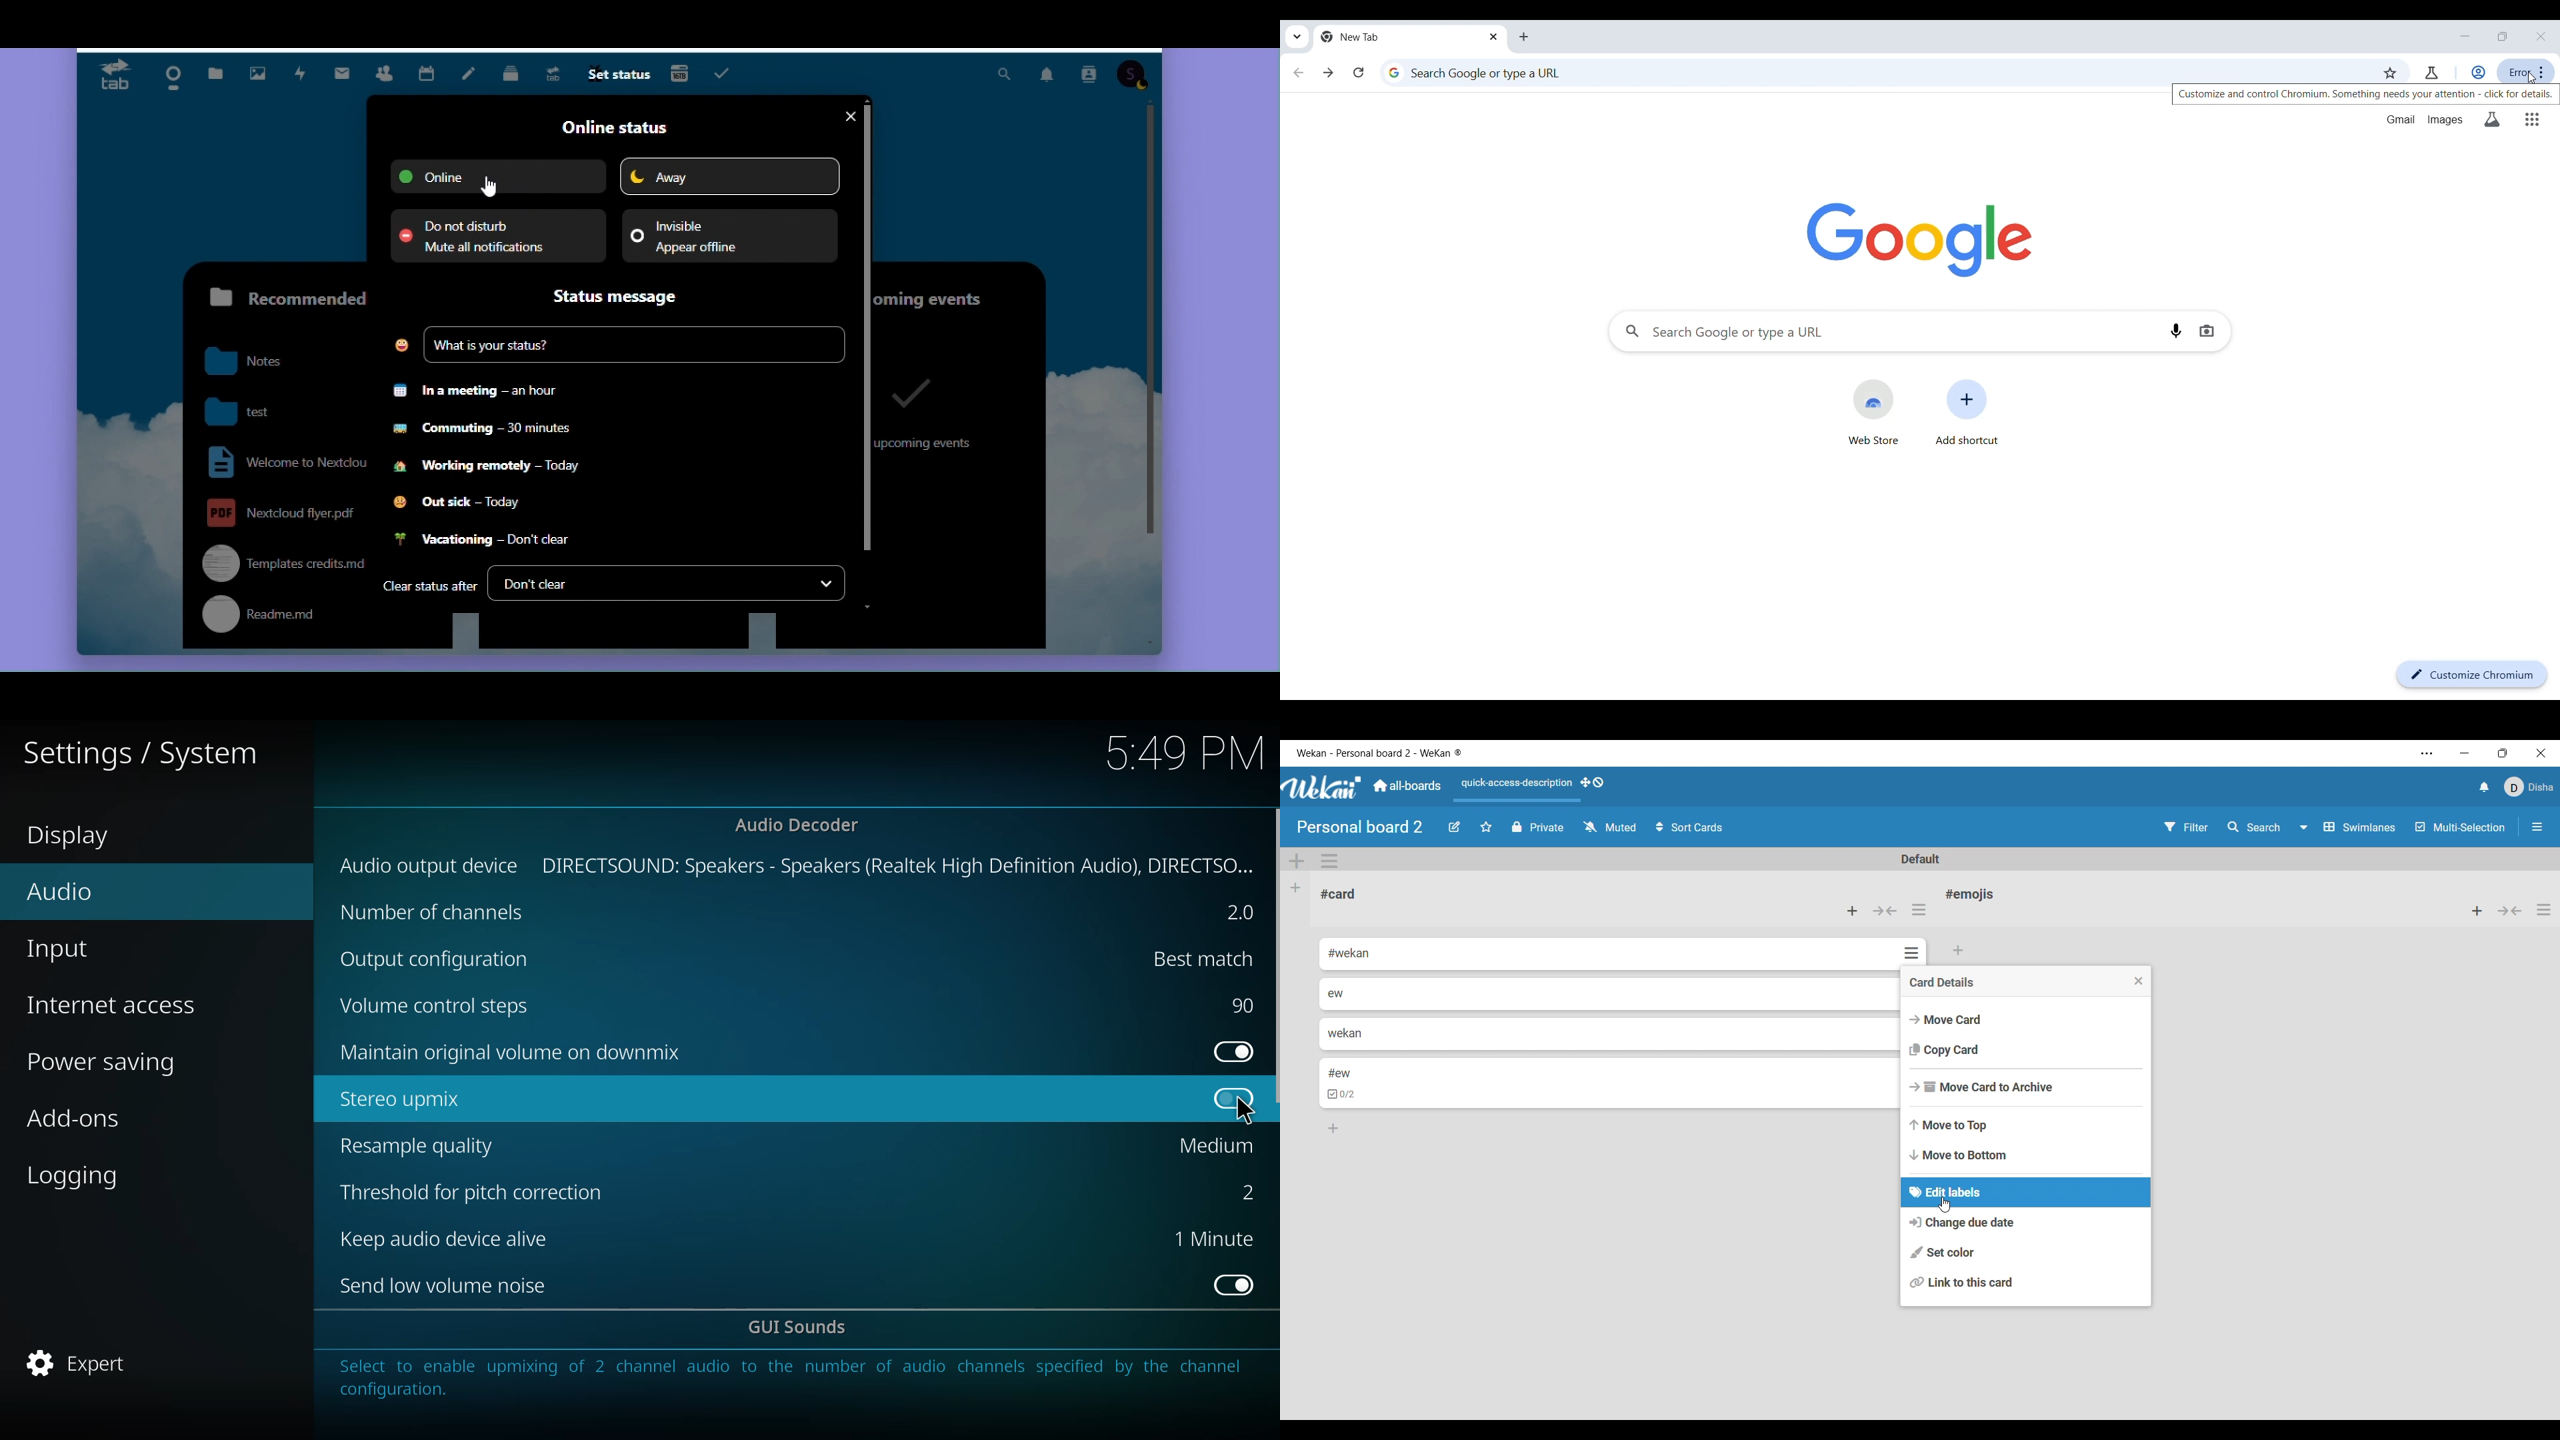 The width and height of the screenshot is (2576, 1456). What do you see at coordinates (73, 836) in the screenshot?
I see `display` at bounding box center [73, 836].